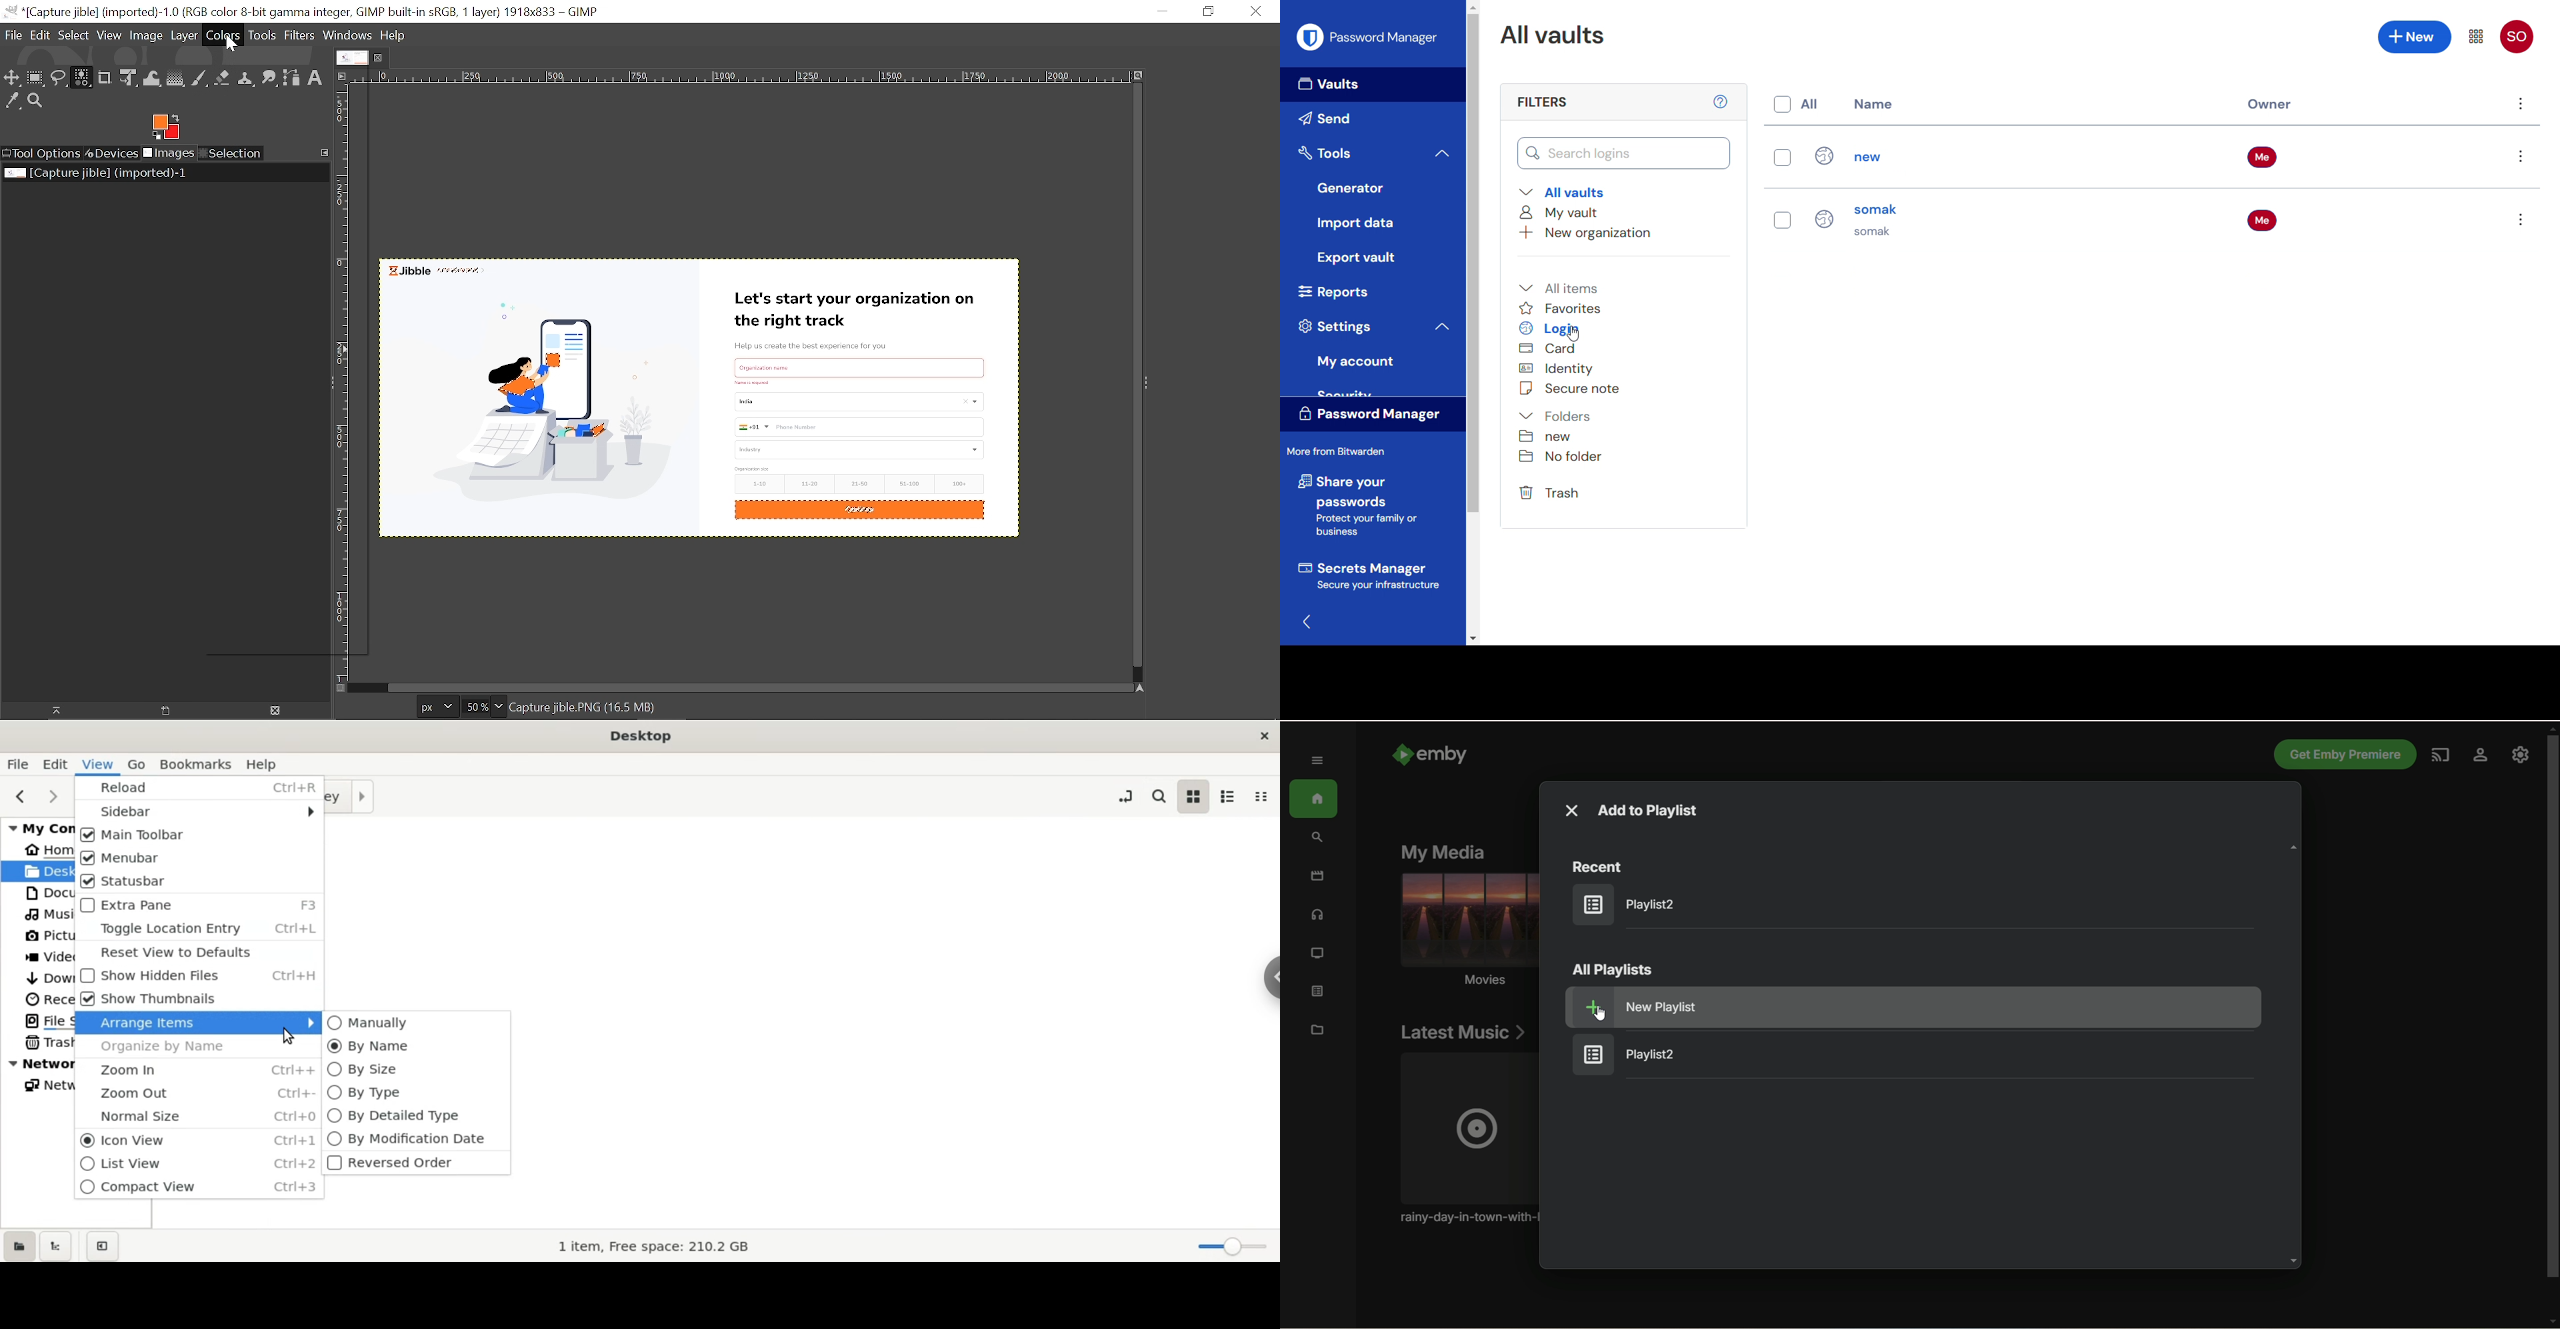  Describe the element at coordinates (21, 794) in the screenshot. I see `previous` at that location.